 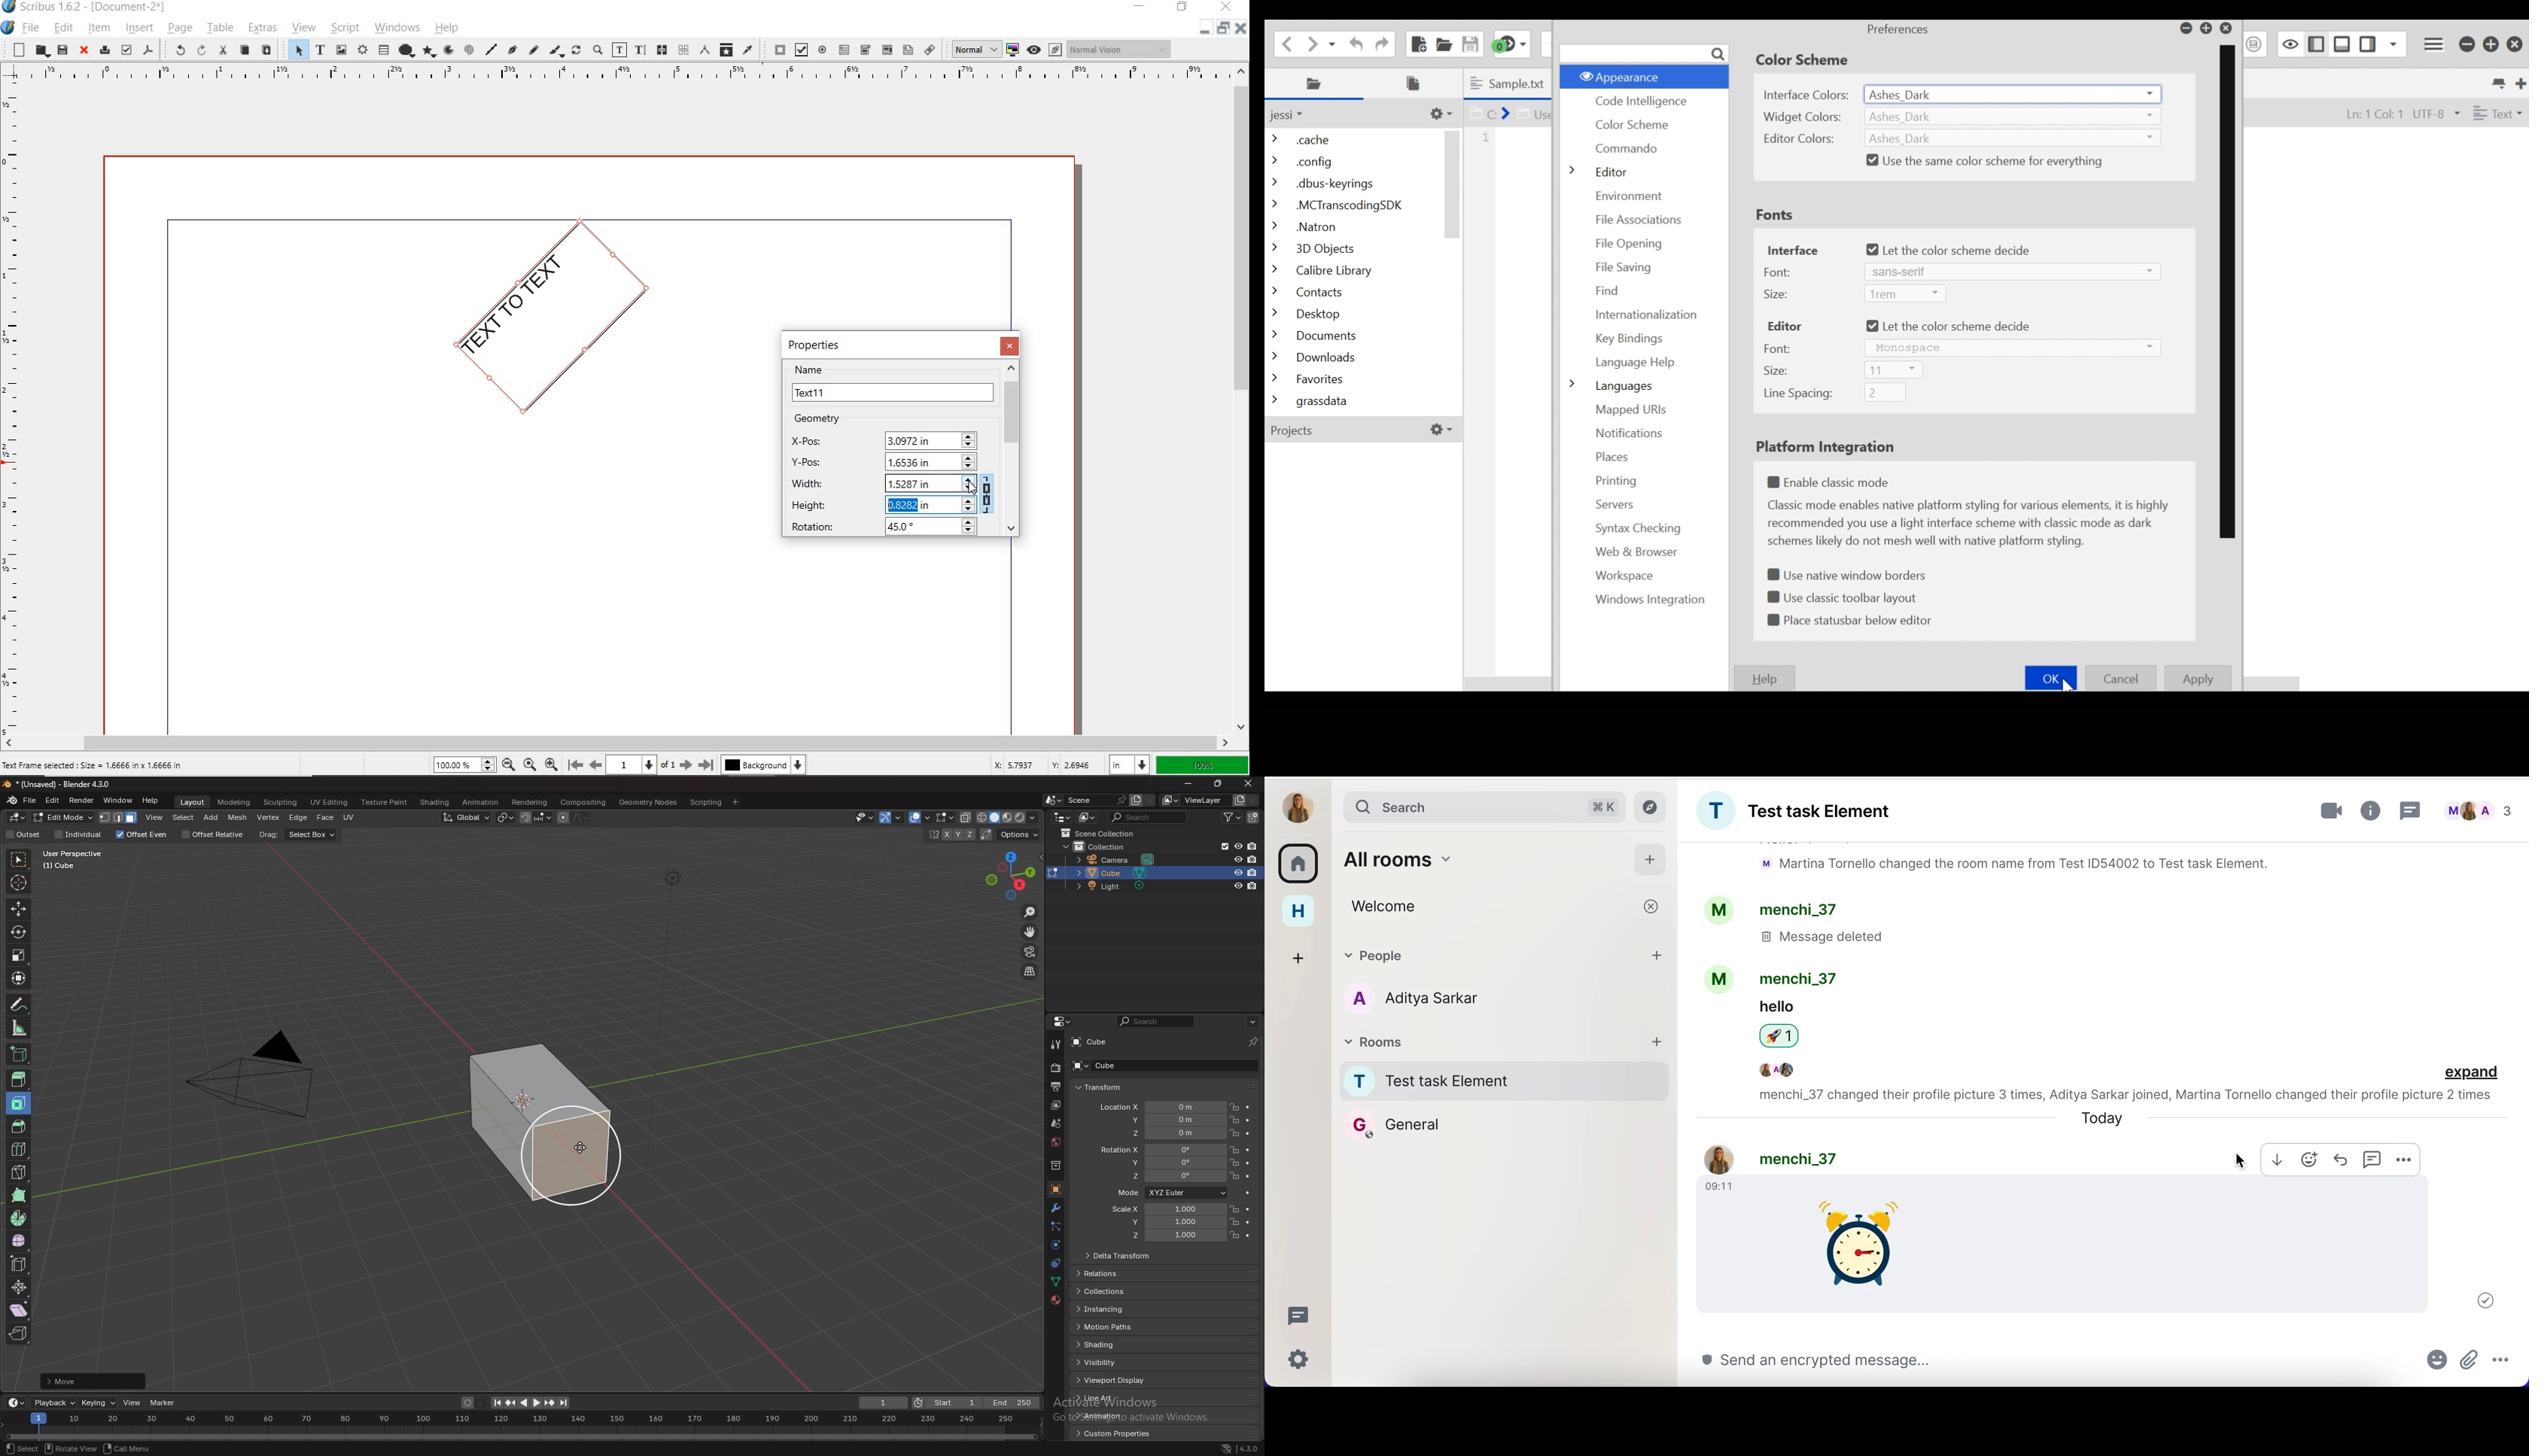 What do you see at coordinates (641, 49) in the screenshot?
I see `edit text with story editor` at bounding box center [641, 49].